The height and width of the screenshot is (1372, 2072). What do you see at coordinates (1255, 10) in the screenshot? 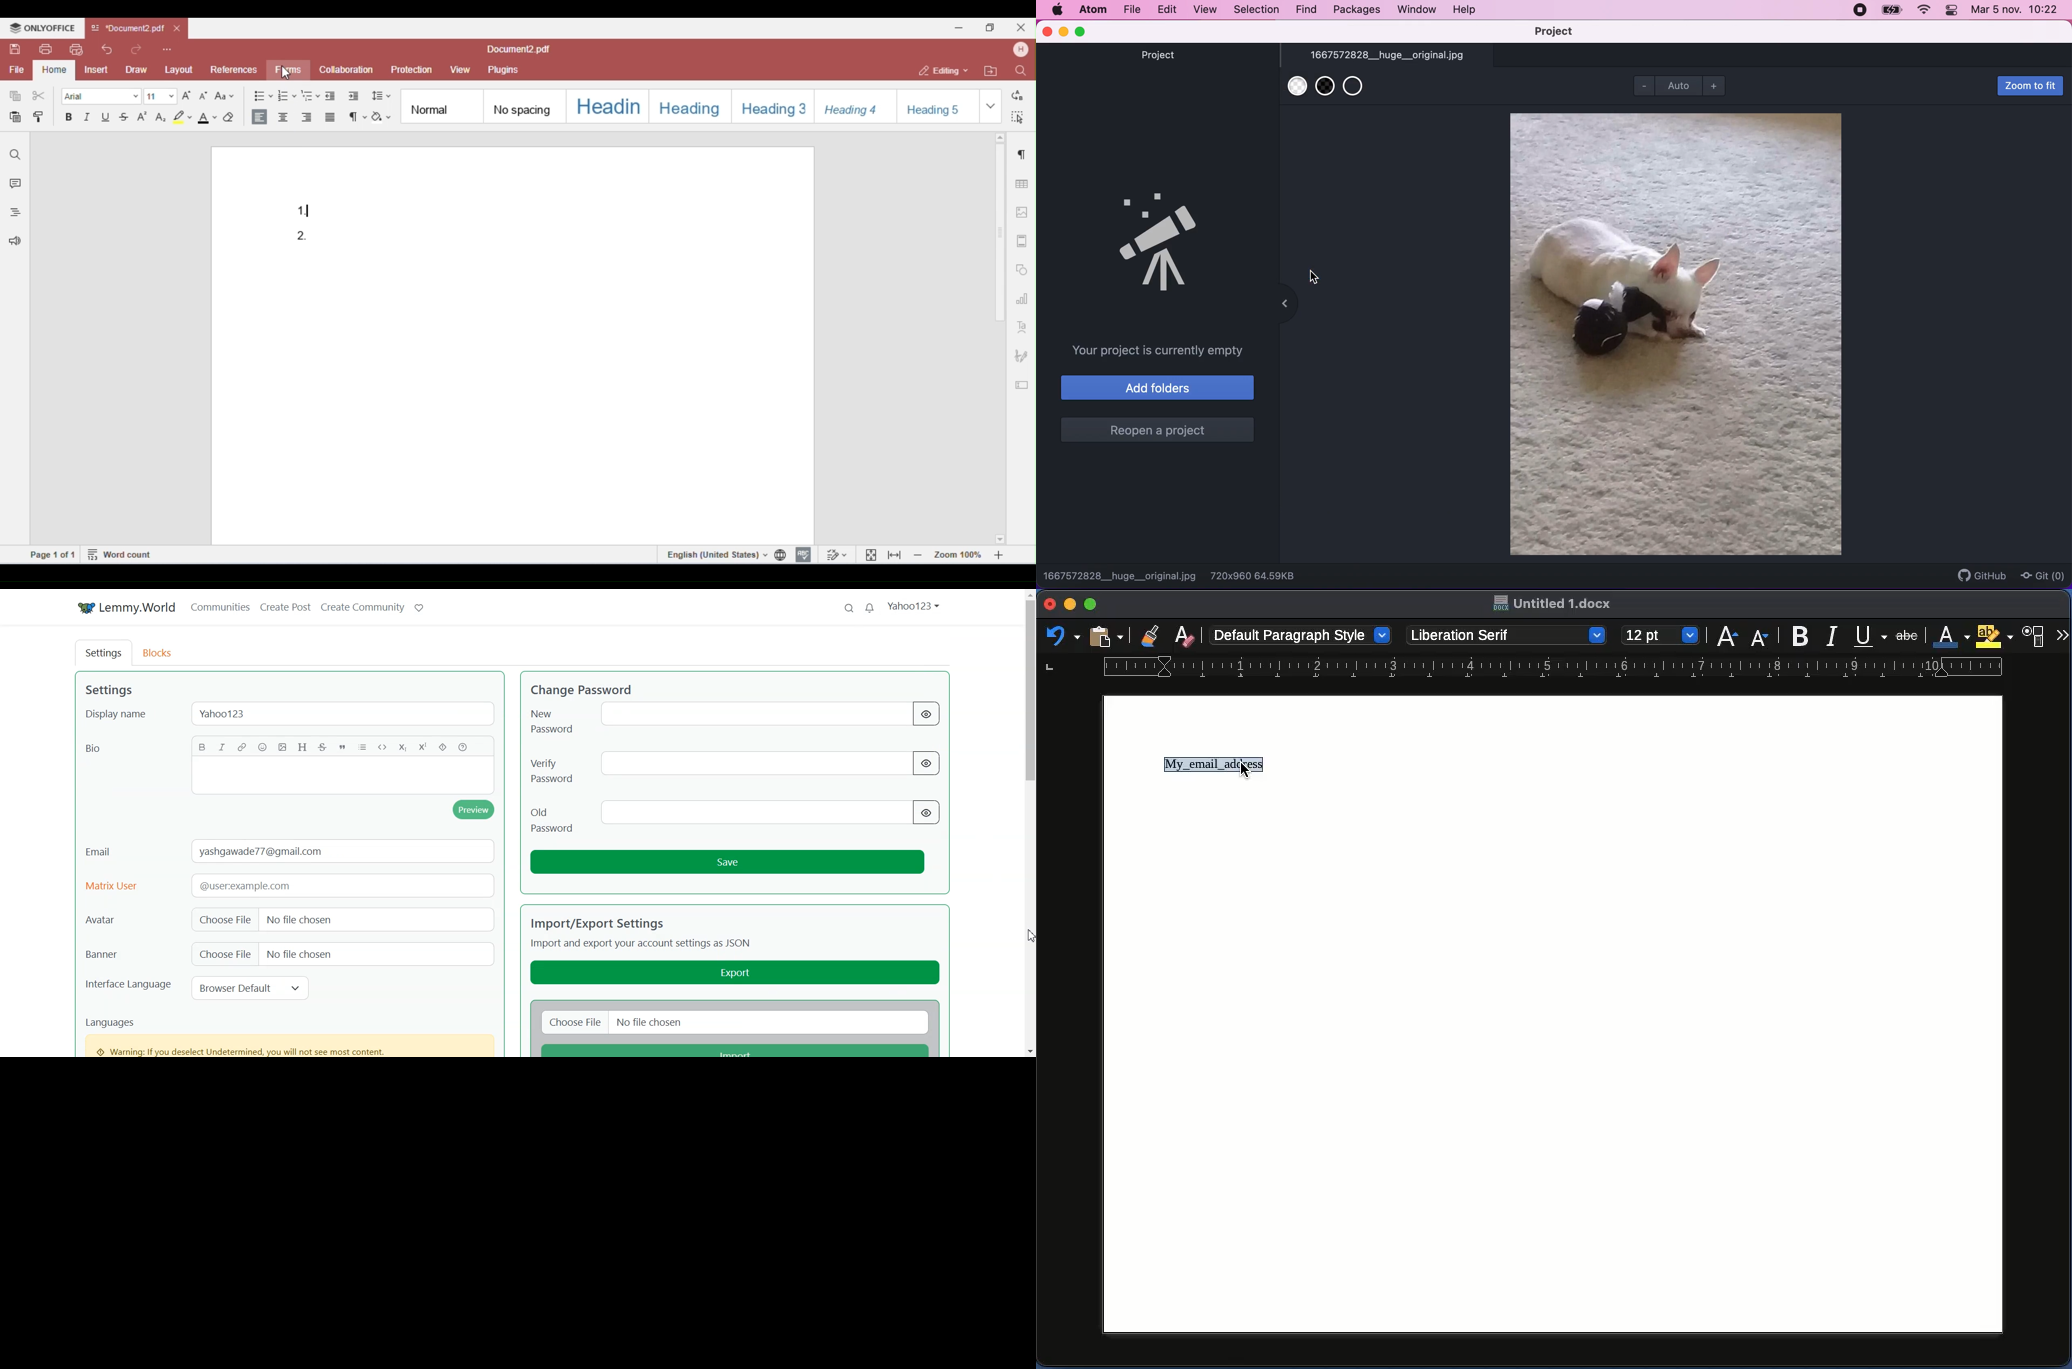
I see `selection` at bounding box center [1255, 10].